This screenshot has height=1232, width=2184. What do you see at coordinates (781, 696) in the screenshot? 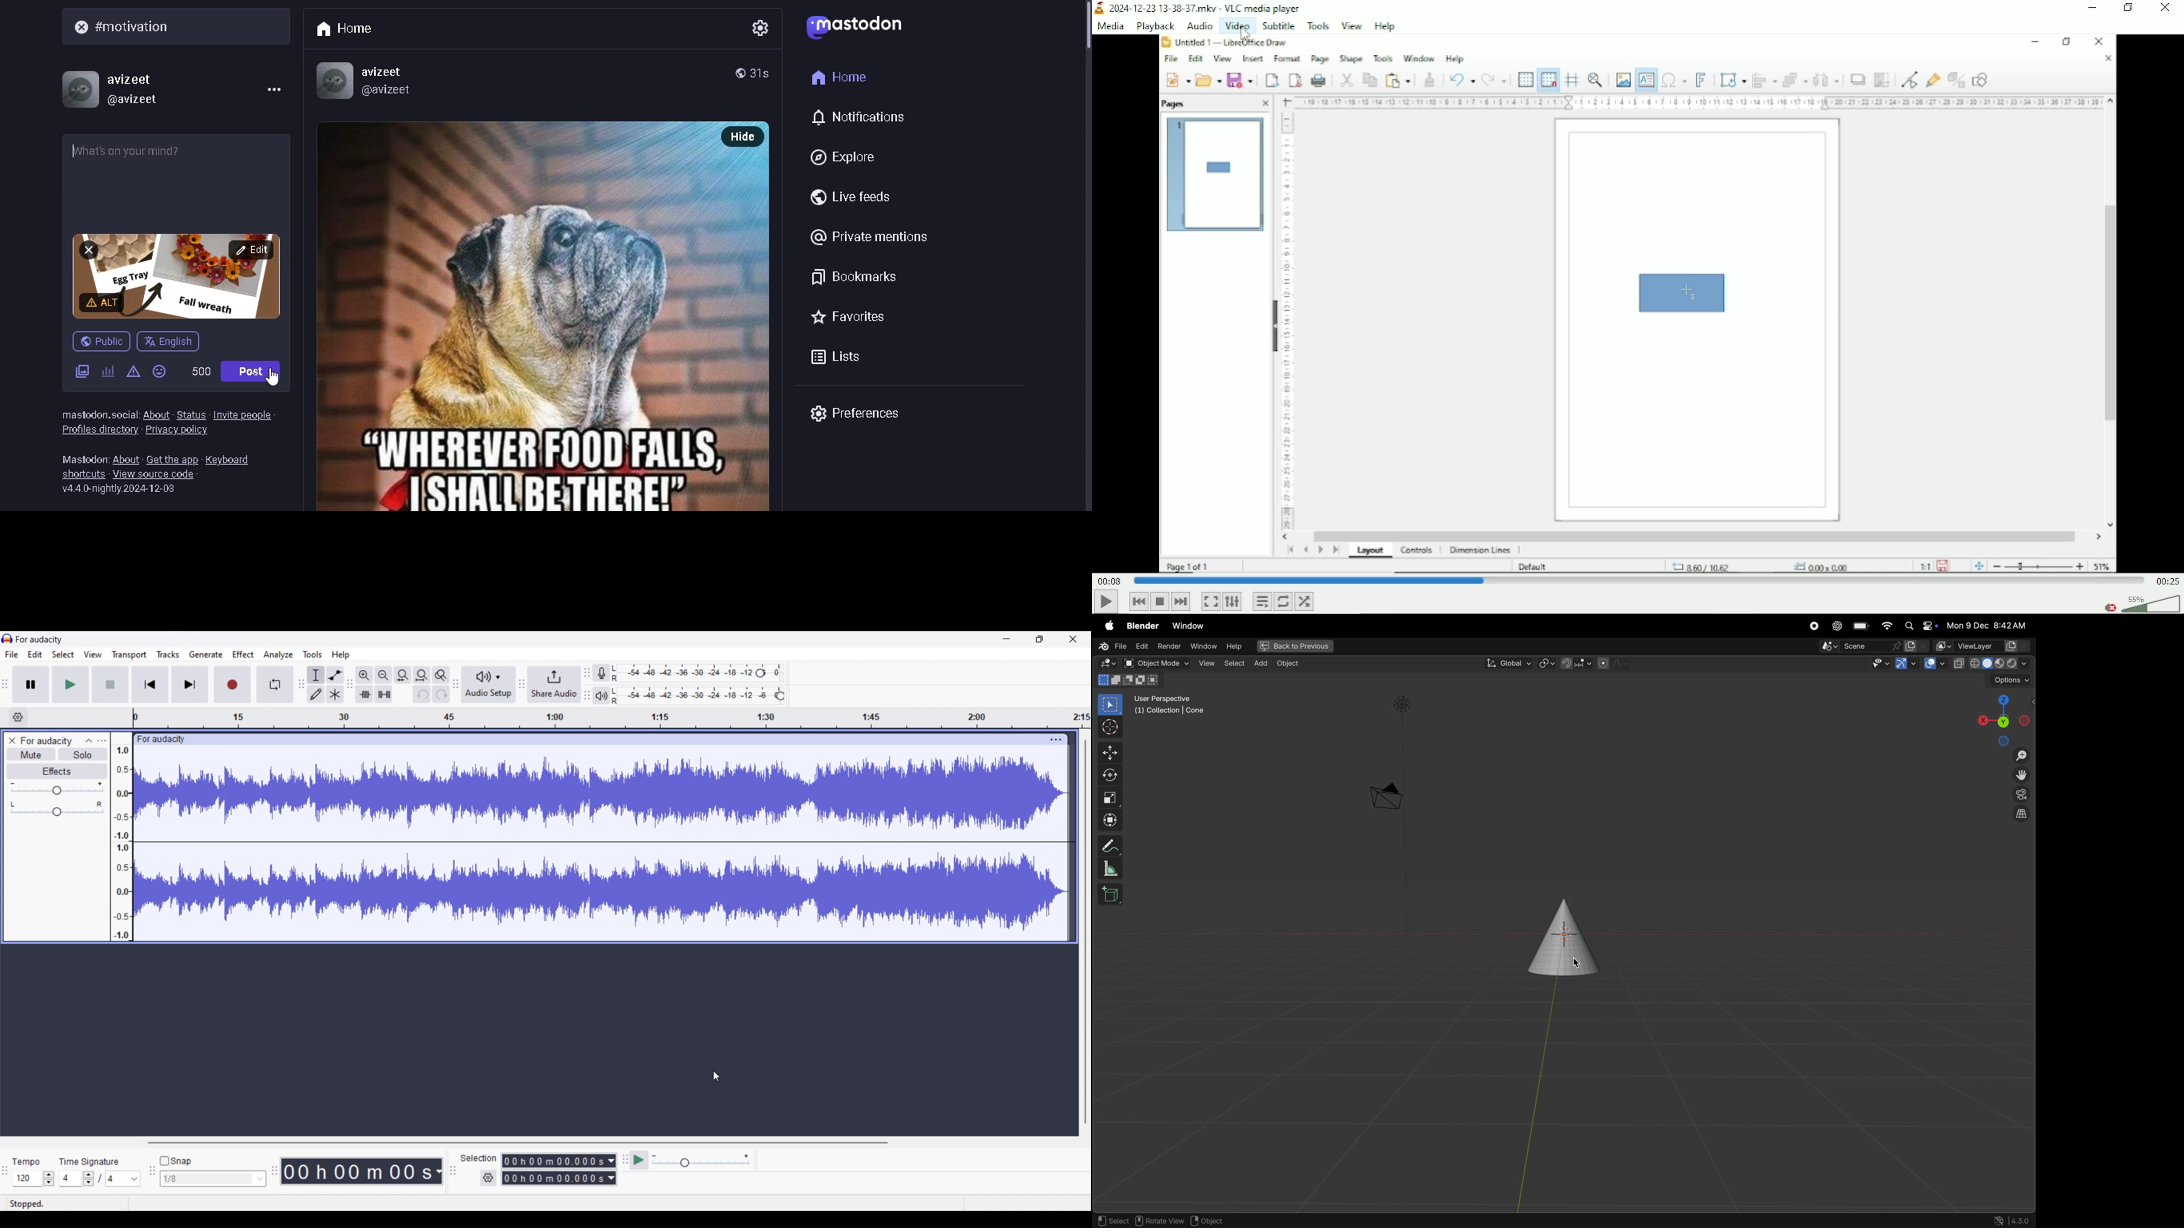
I see `Header to change Playback level` at bounding box center [781, 696].